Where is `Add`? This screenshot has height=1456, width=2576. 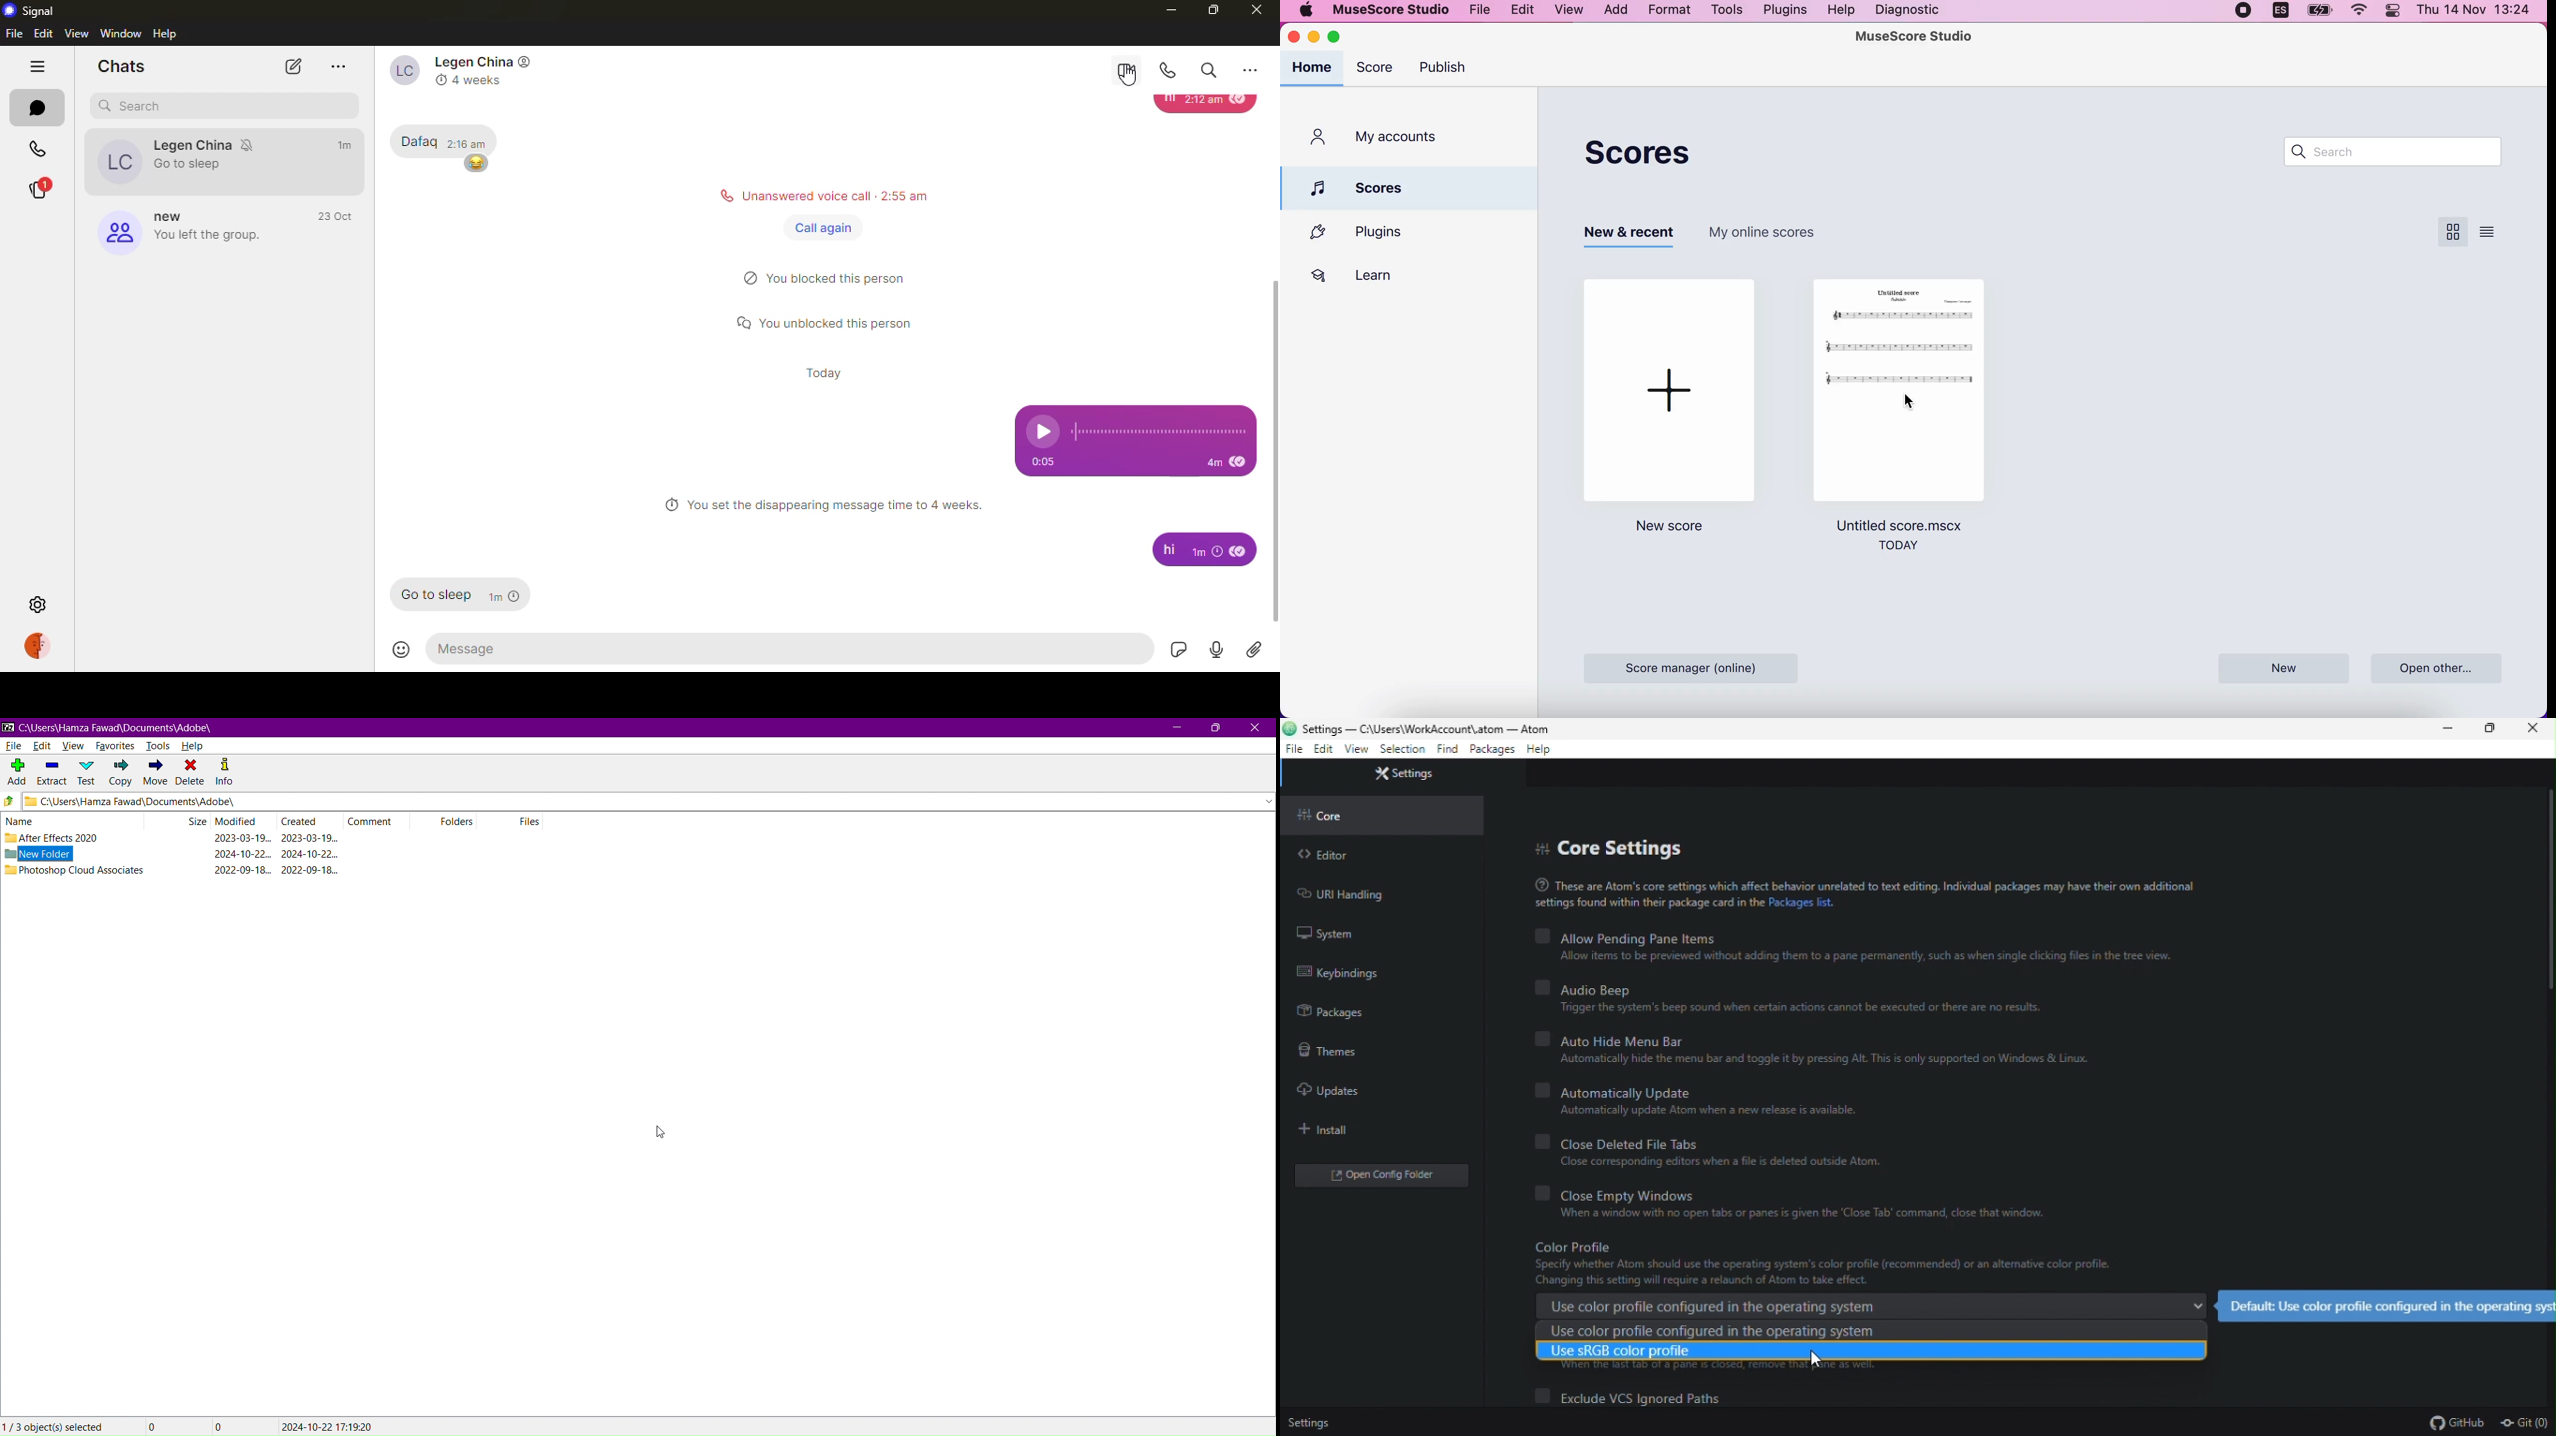
Add is located at coordinates (15, 770).